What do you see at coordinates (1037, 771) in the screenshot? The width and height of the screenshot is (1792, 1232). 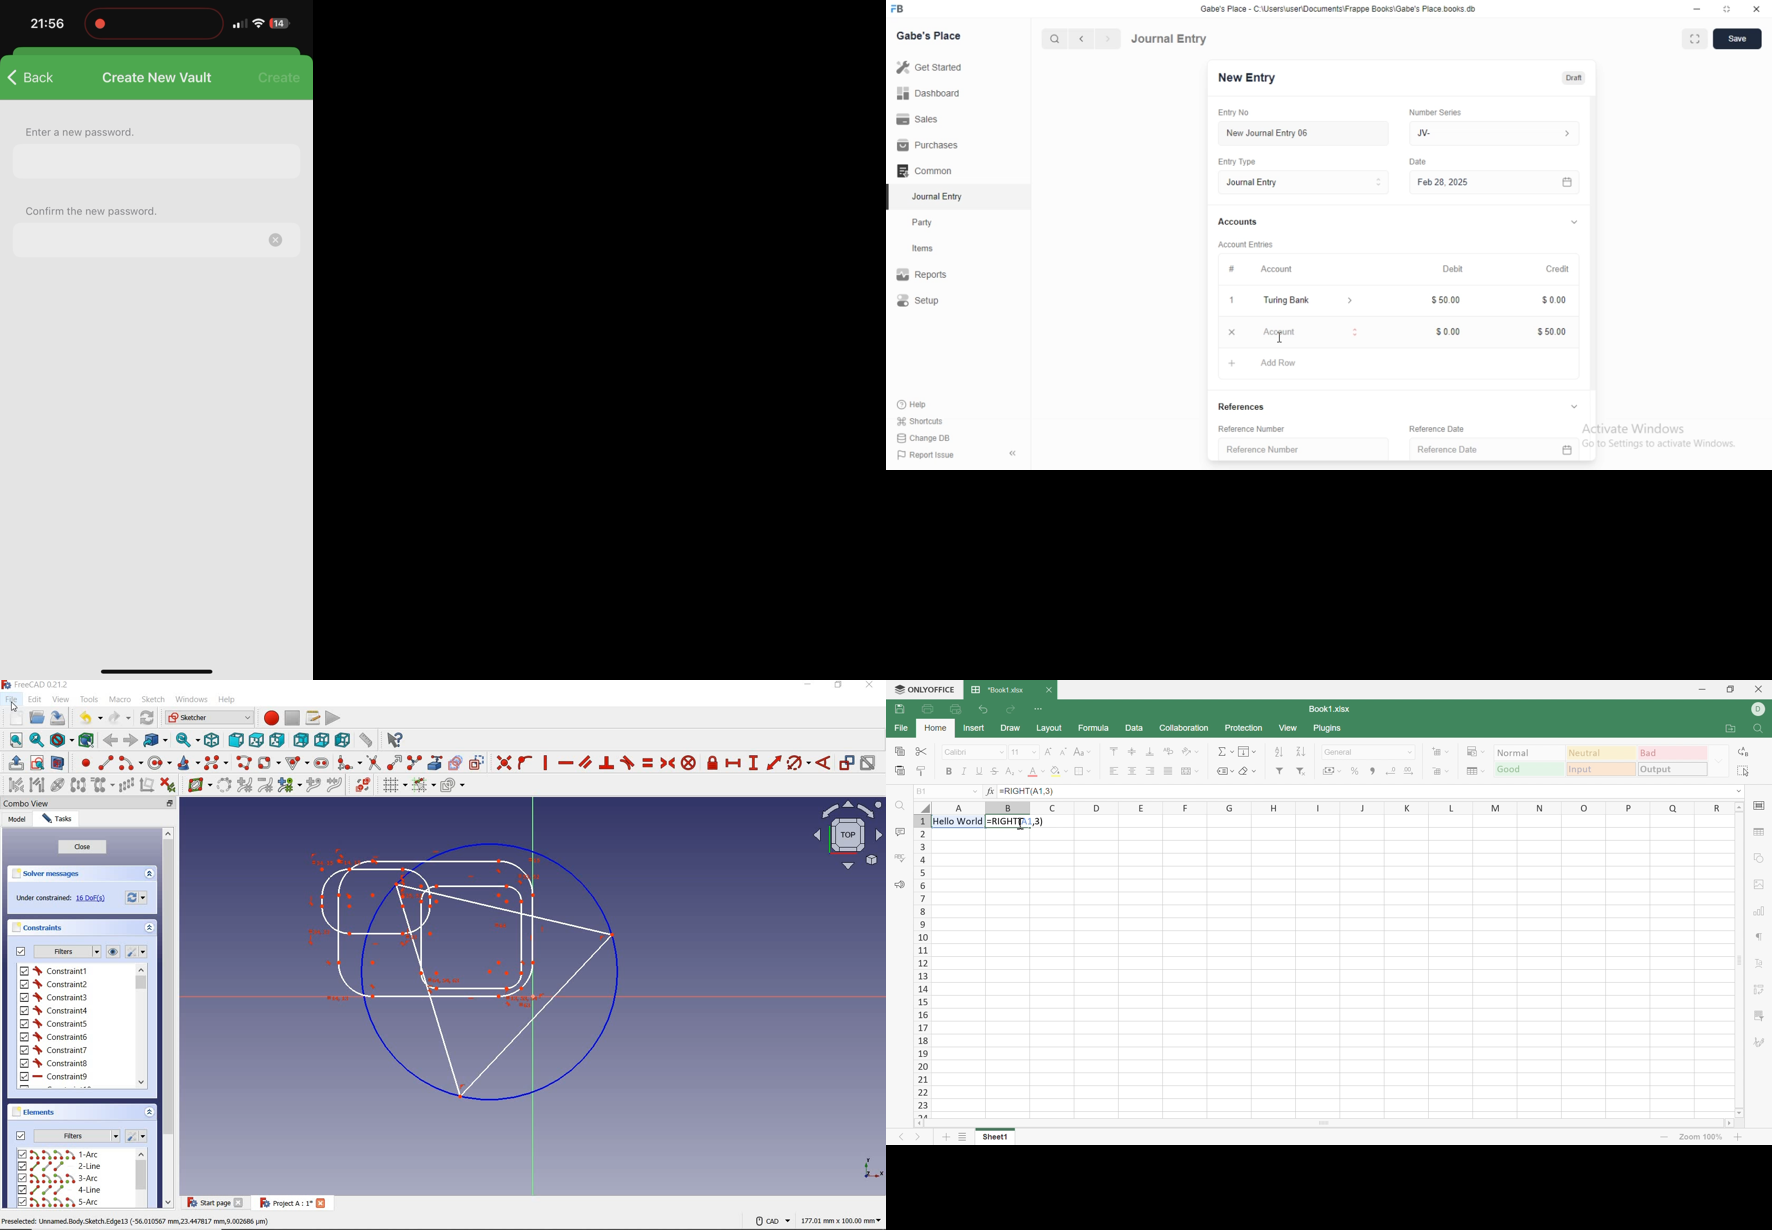 I see `Font color` at bounding box center [1037, 771].